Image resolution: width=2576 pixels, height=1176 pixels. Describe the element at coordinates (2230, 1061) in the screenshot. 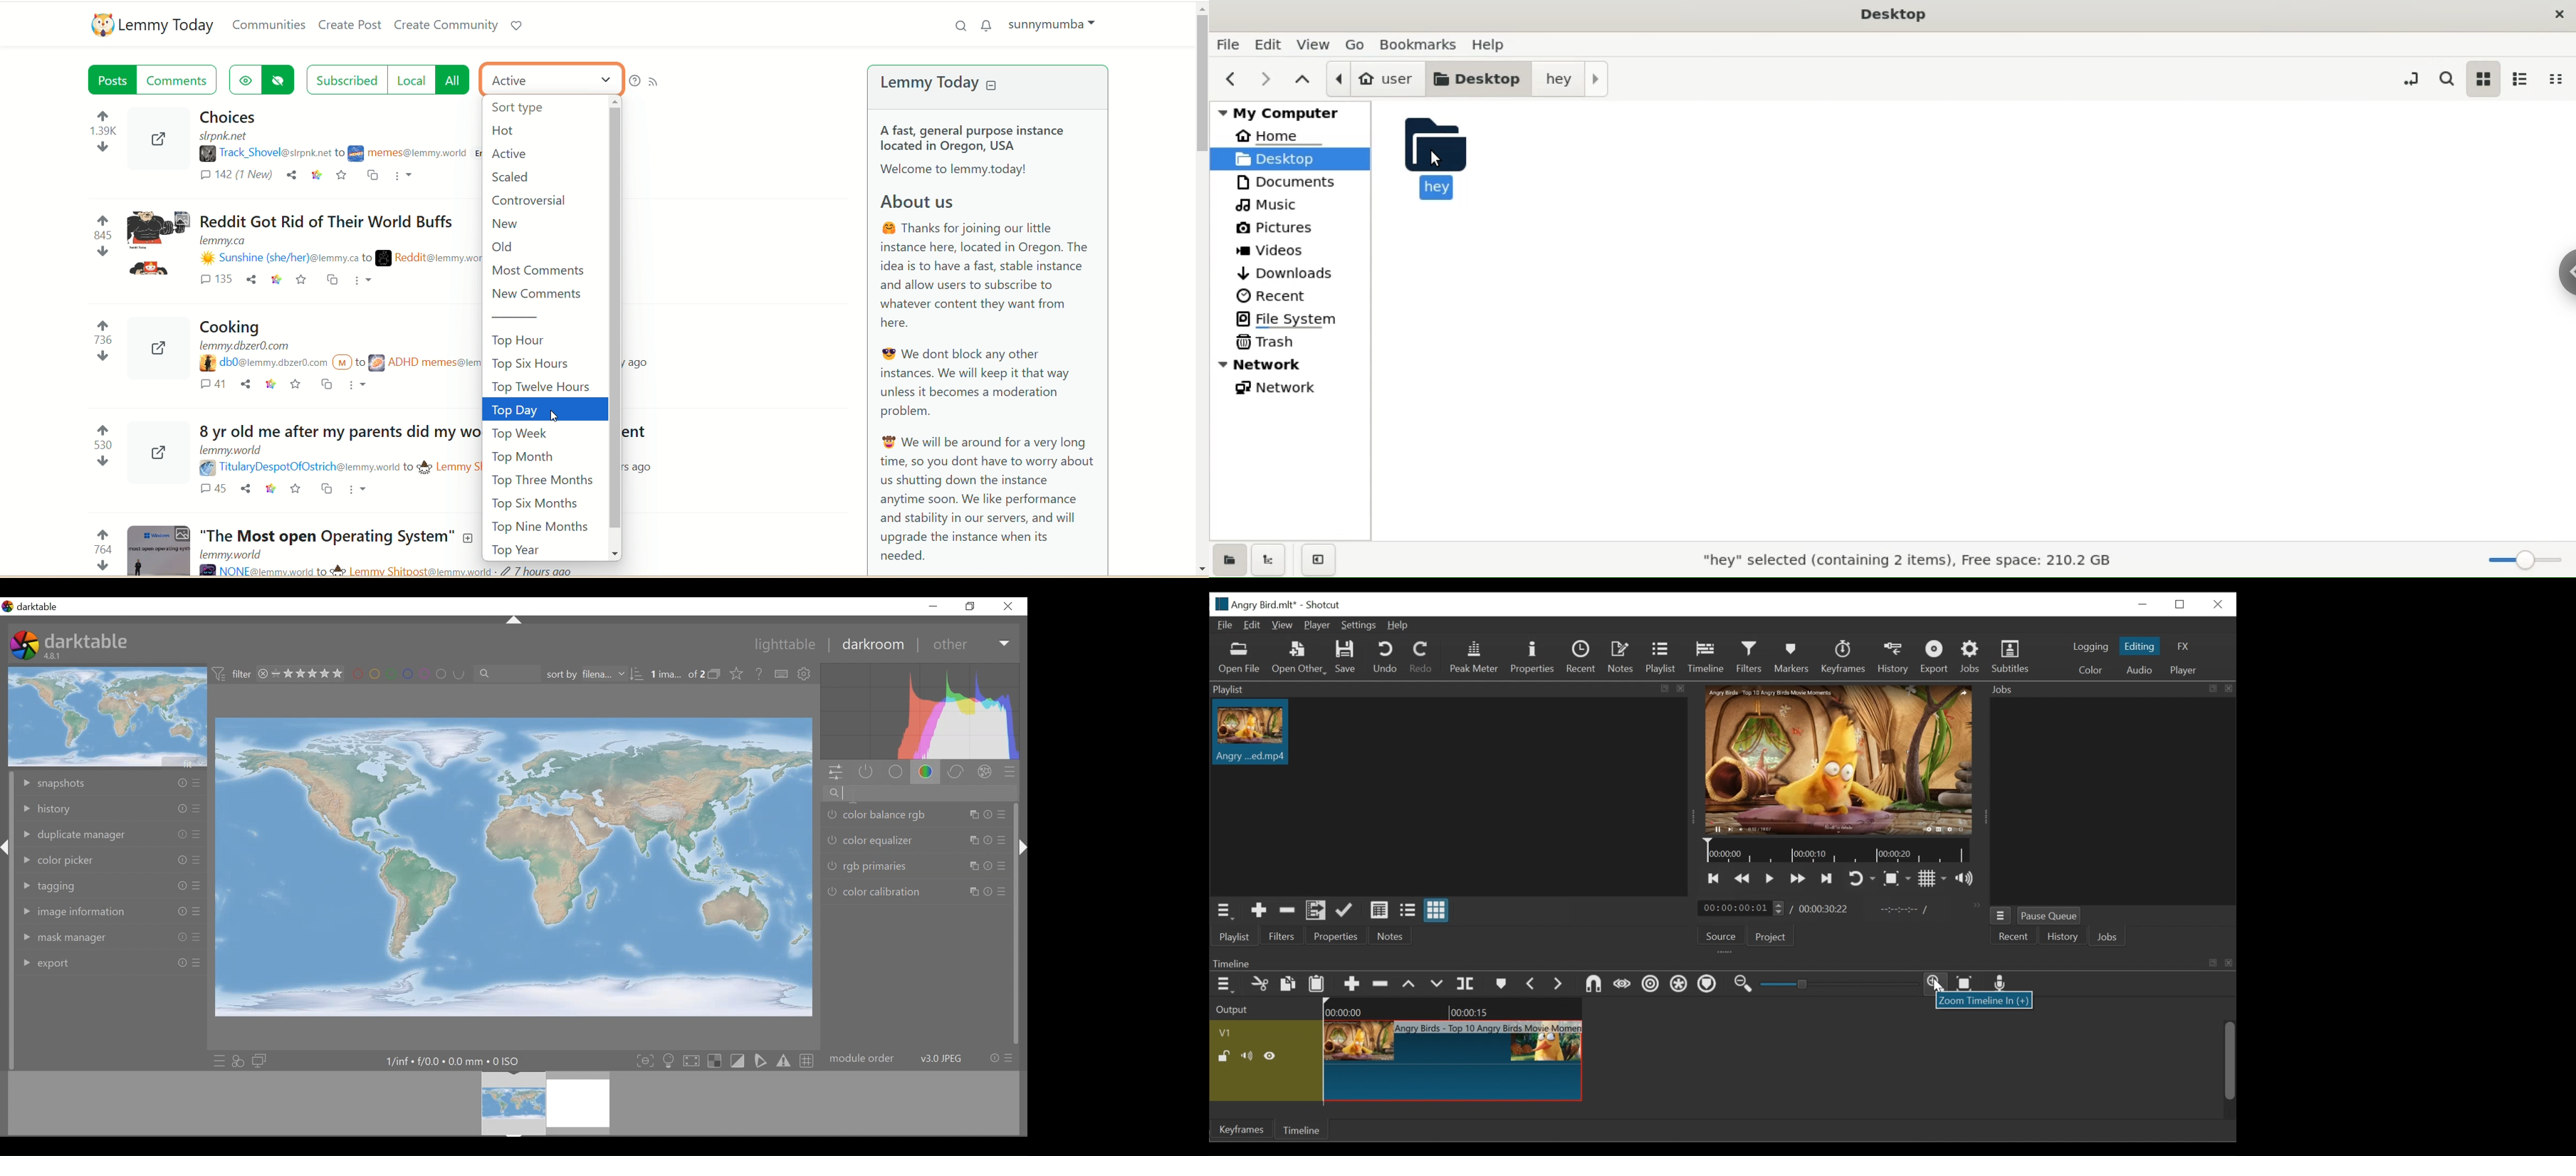

I see `scroll bar` at that location.